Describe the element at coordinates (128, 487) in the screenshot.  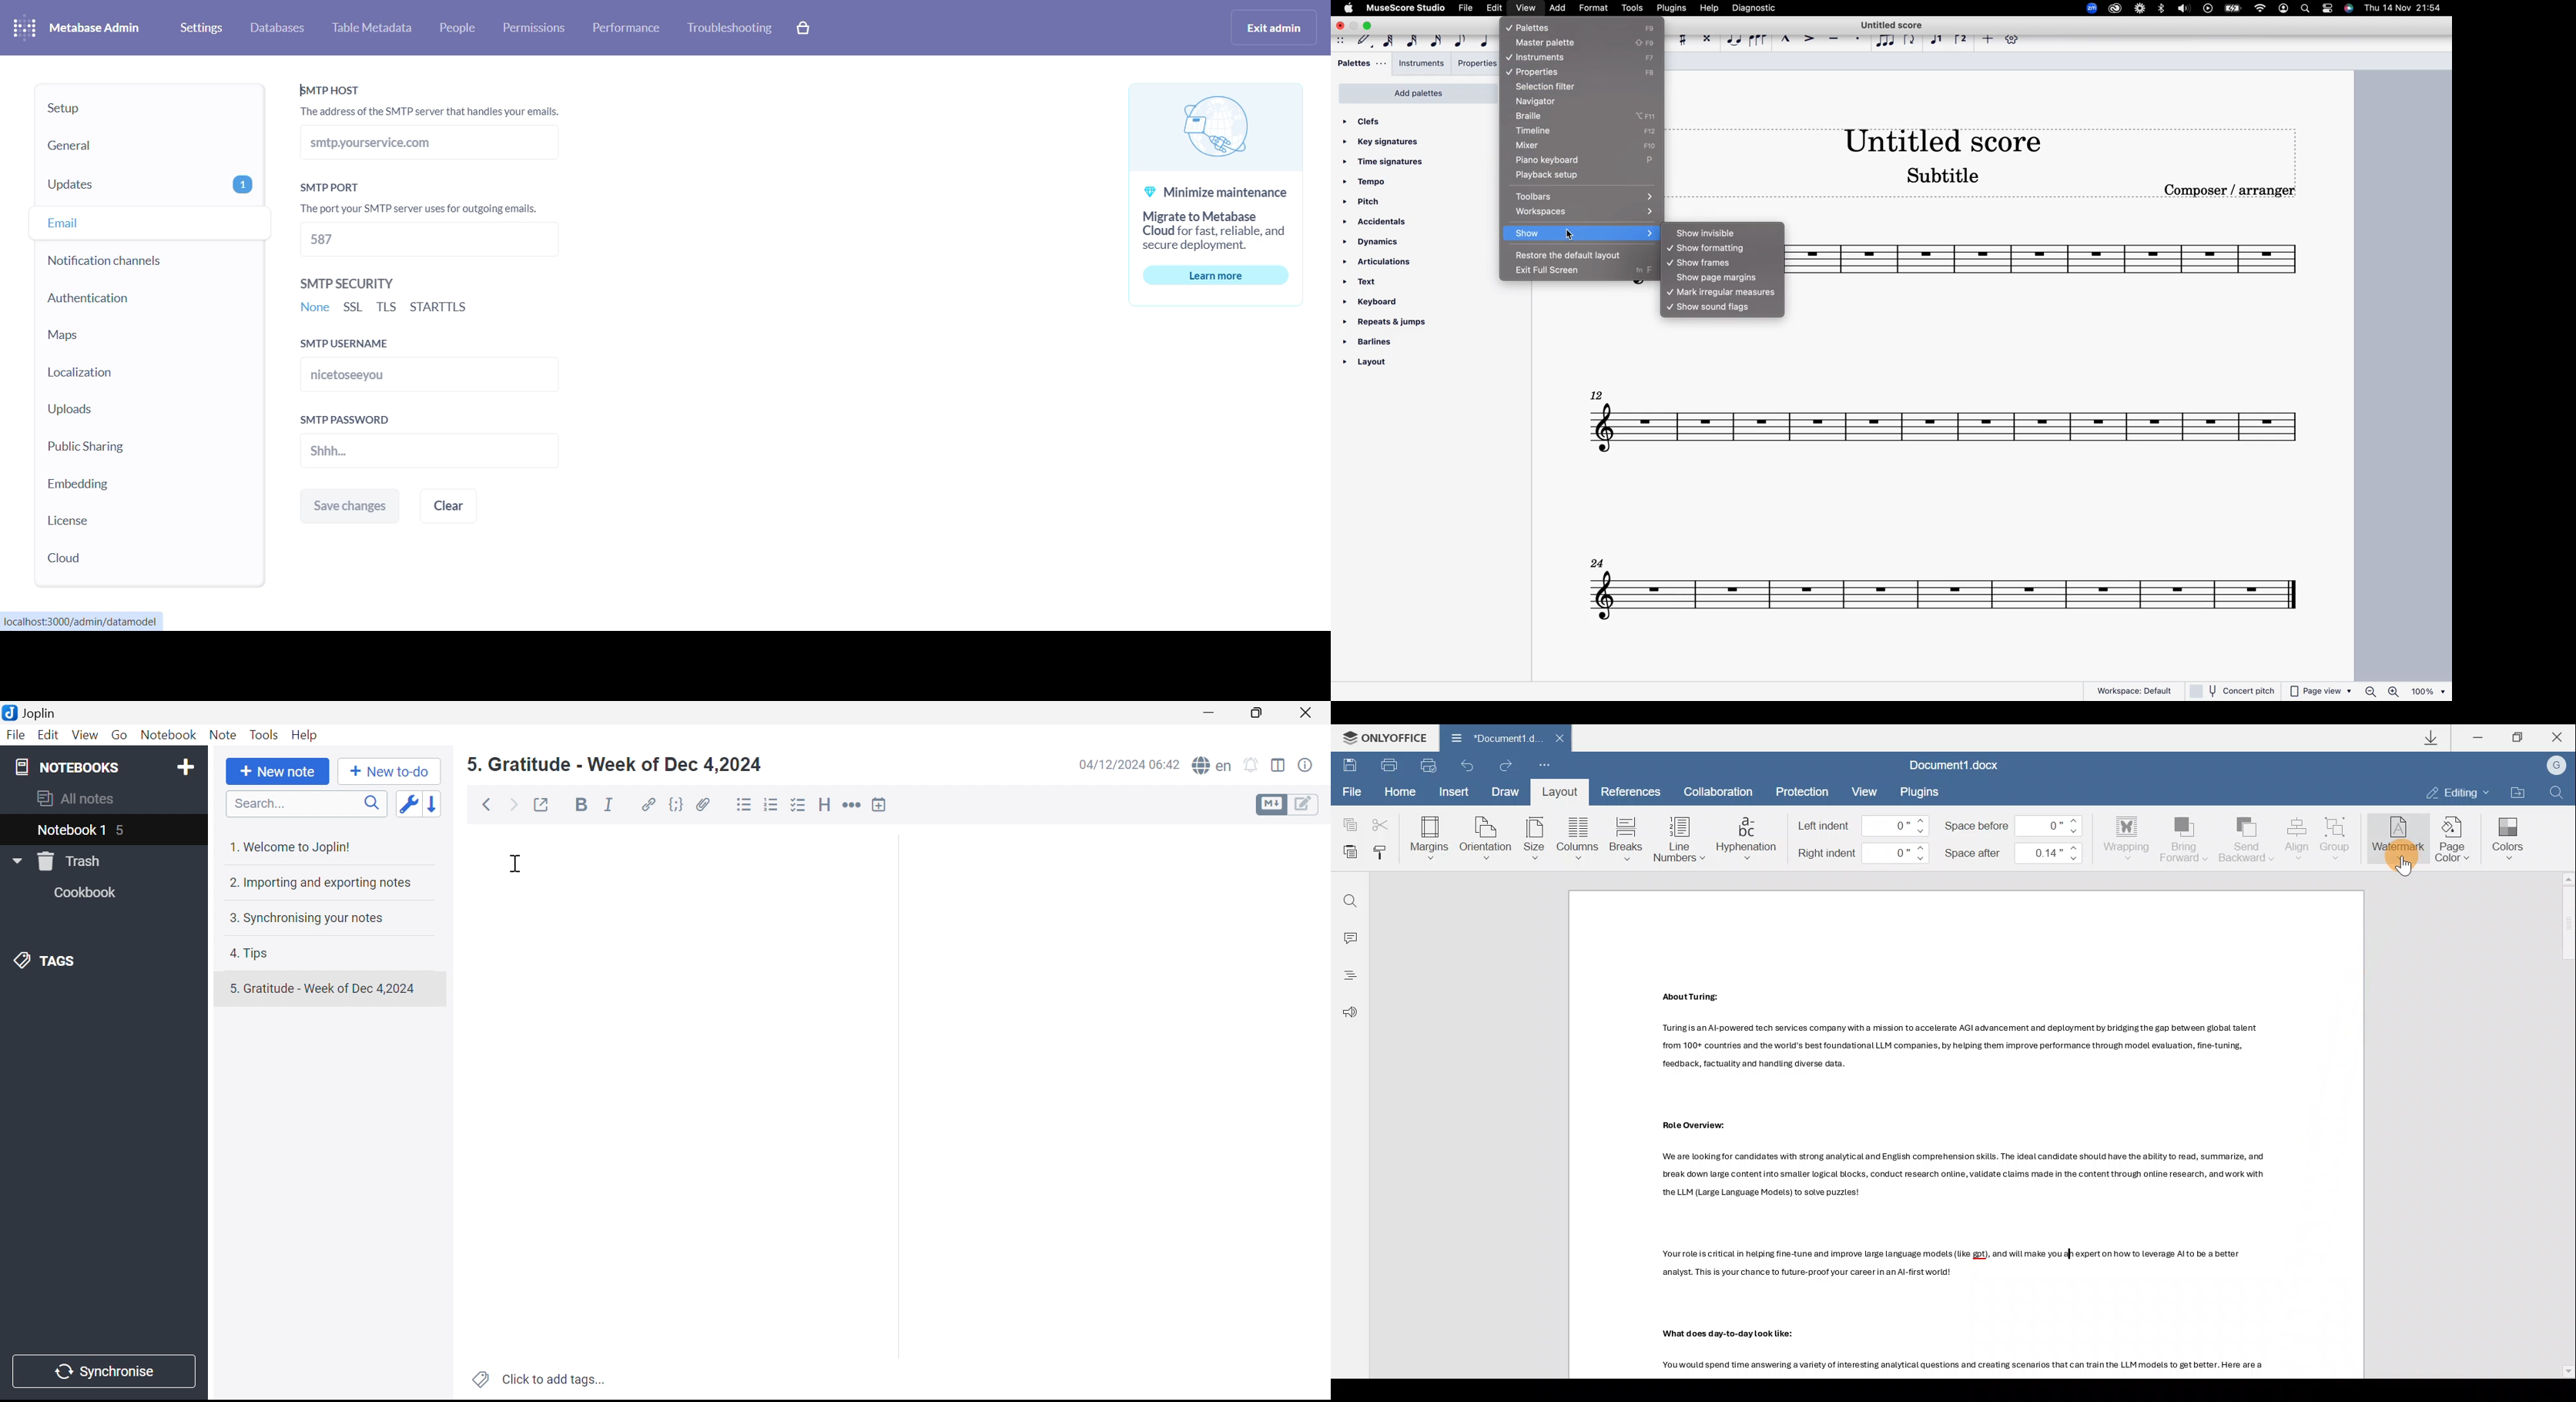
I see `embedding` at that location.